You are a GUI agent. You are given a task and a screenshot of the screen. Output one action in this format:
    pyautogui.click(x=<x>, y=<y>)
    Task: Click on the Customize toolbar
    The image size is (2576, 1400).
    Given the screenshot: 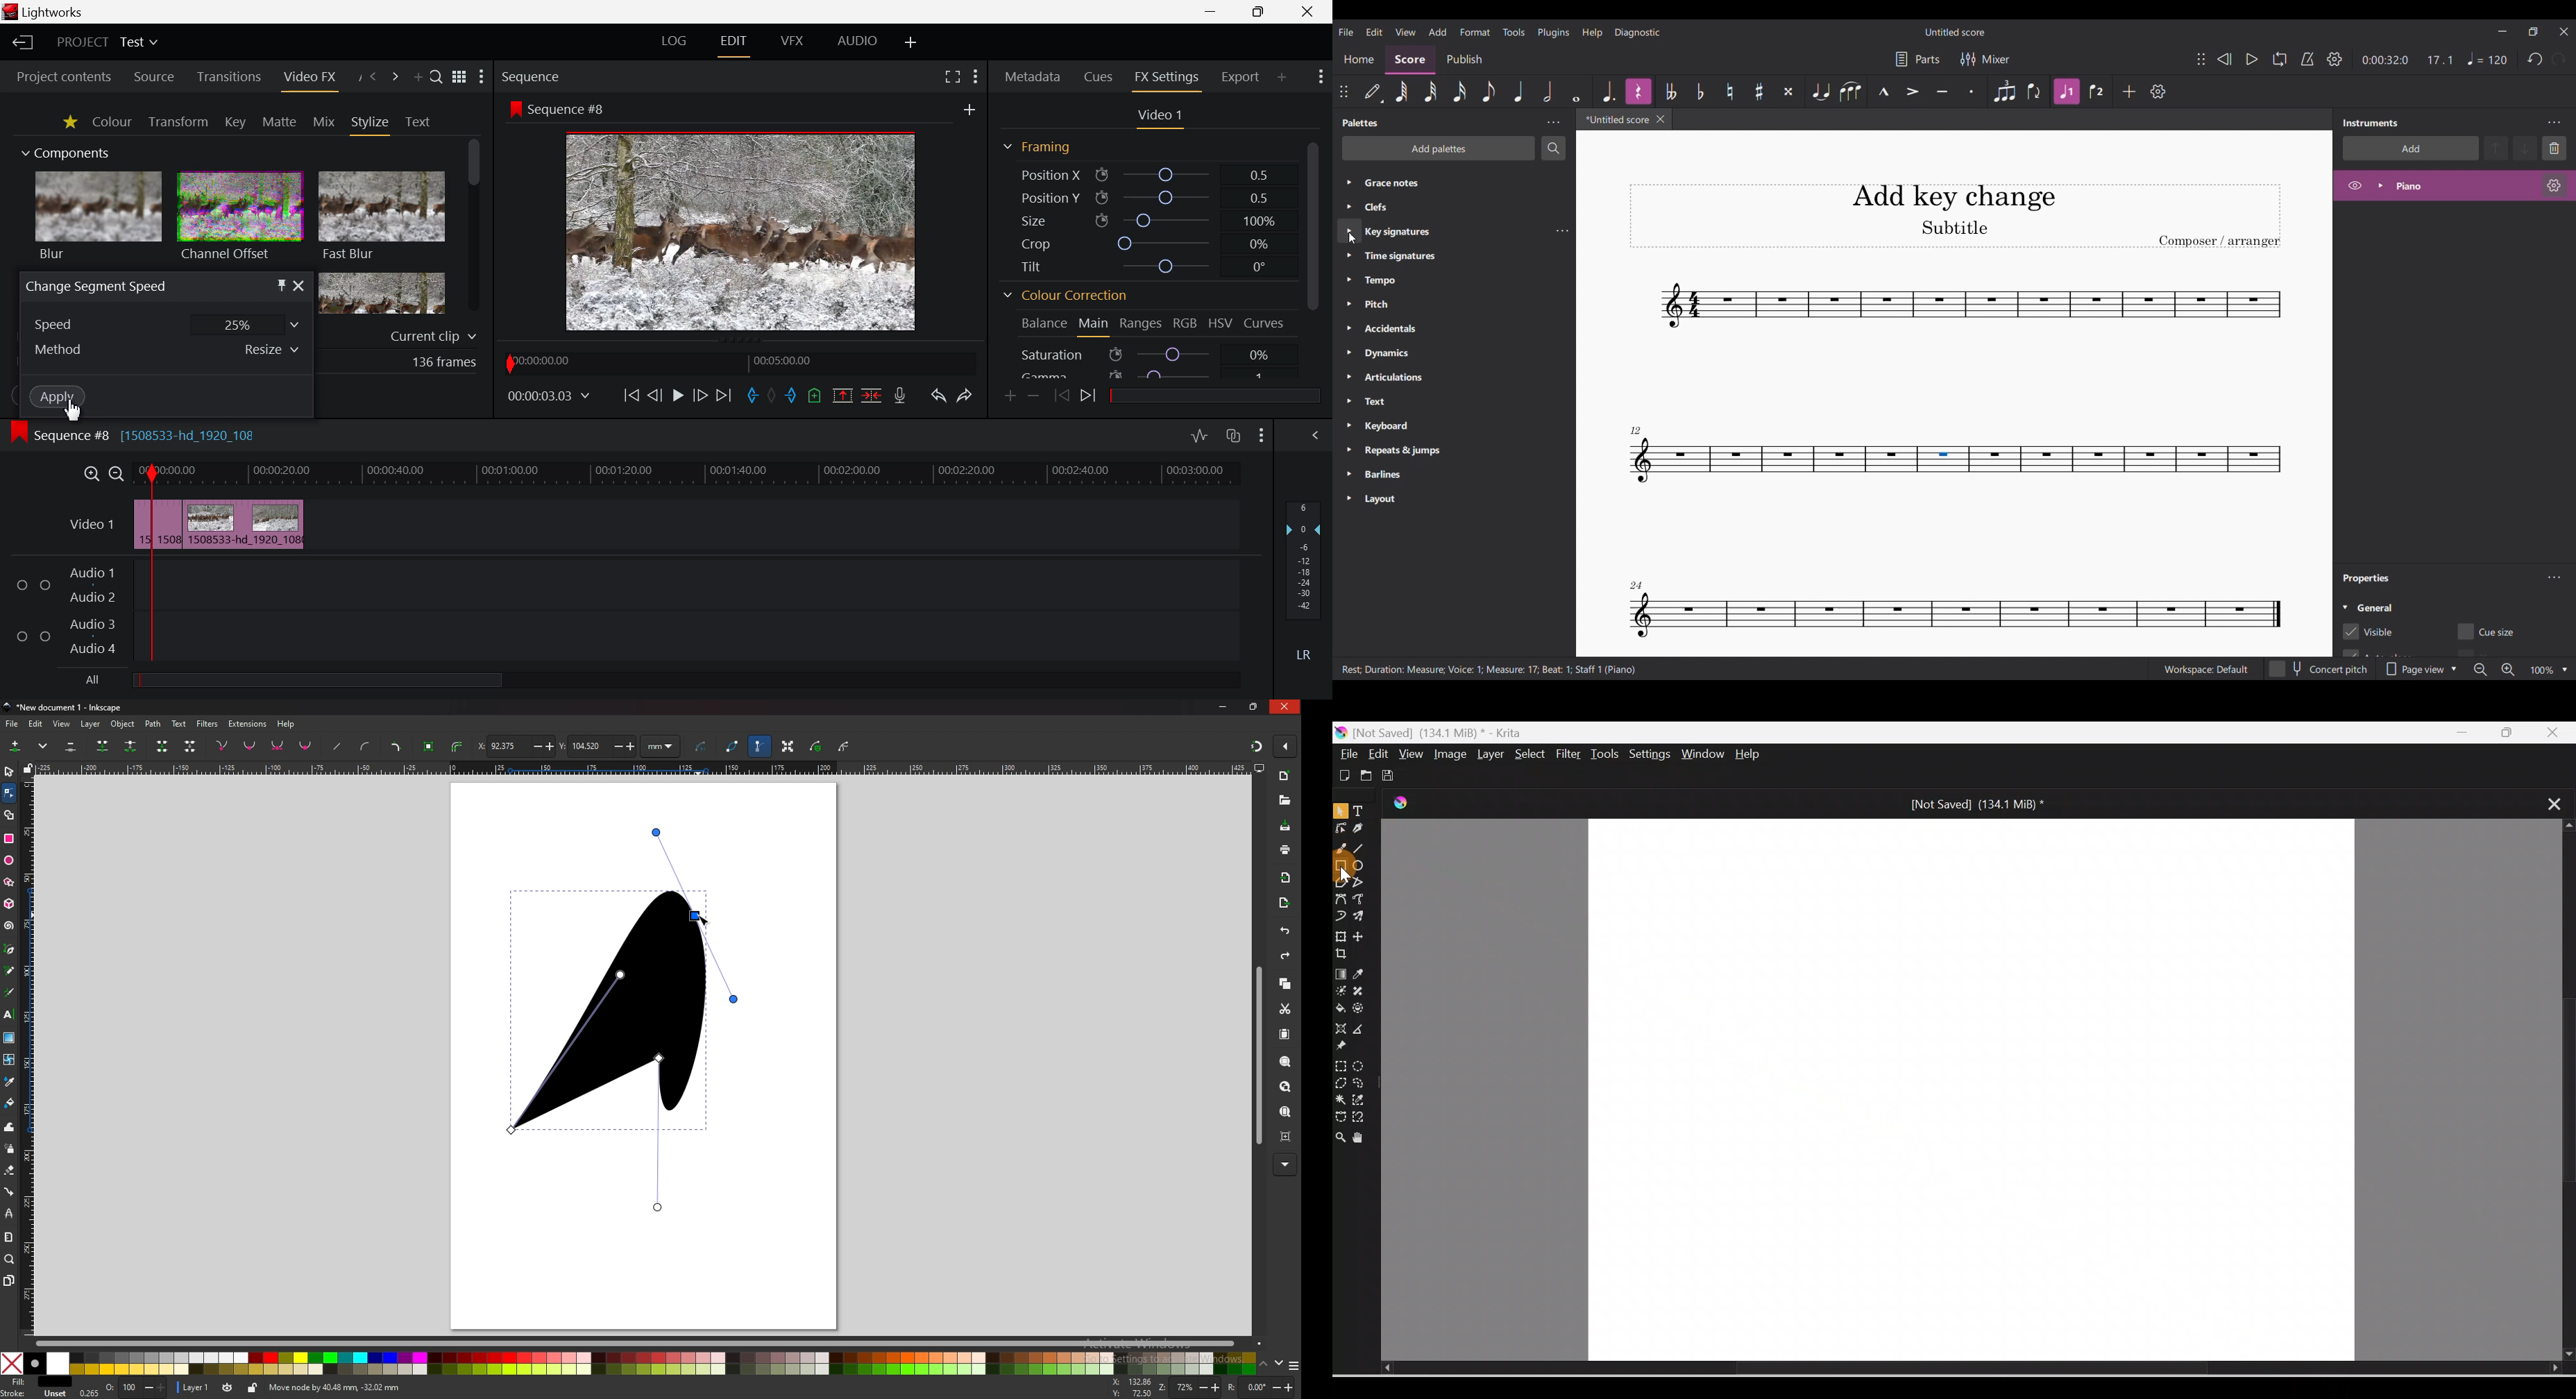 What is the action you would take?
    pyautogui.click(x=2158, y=92)
    